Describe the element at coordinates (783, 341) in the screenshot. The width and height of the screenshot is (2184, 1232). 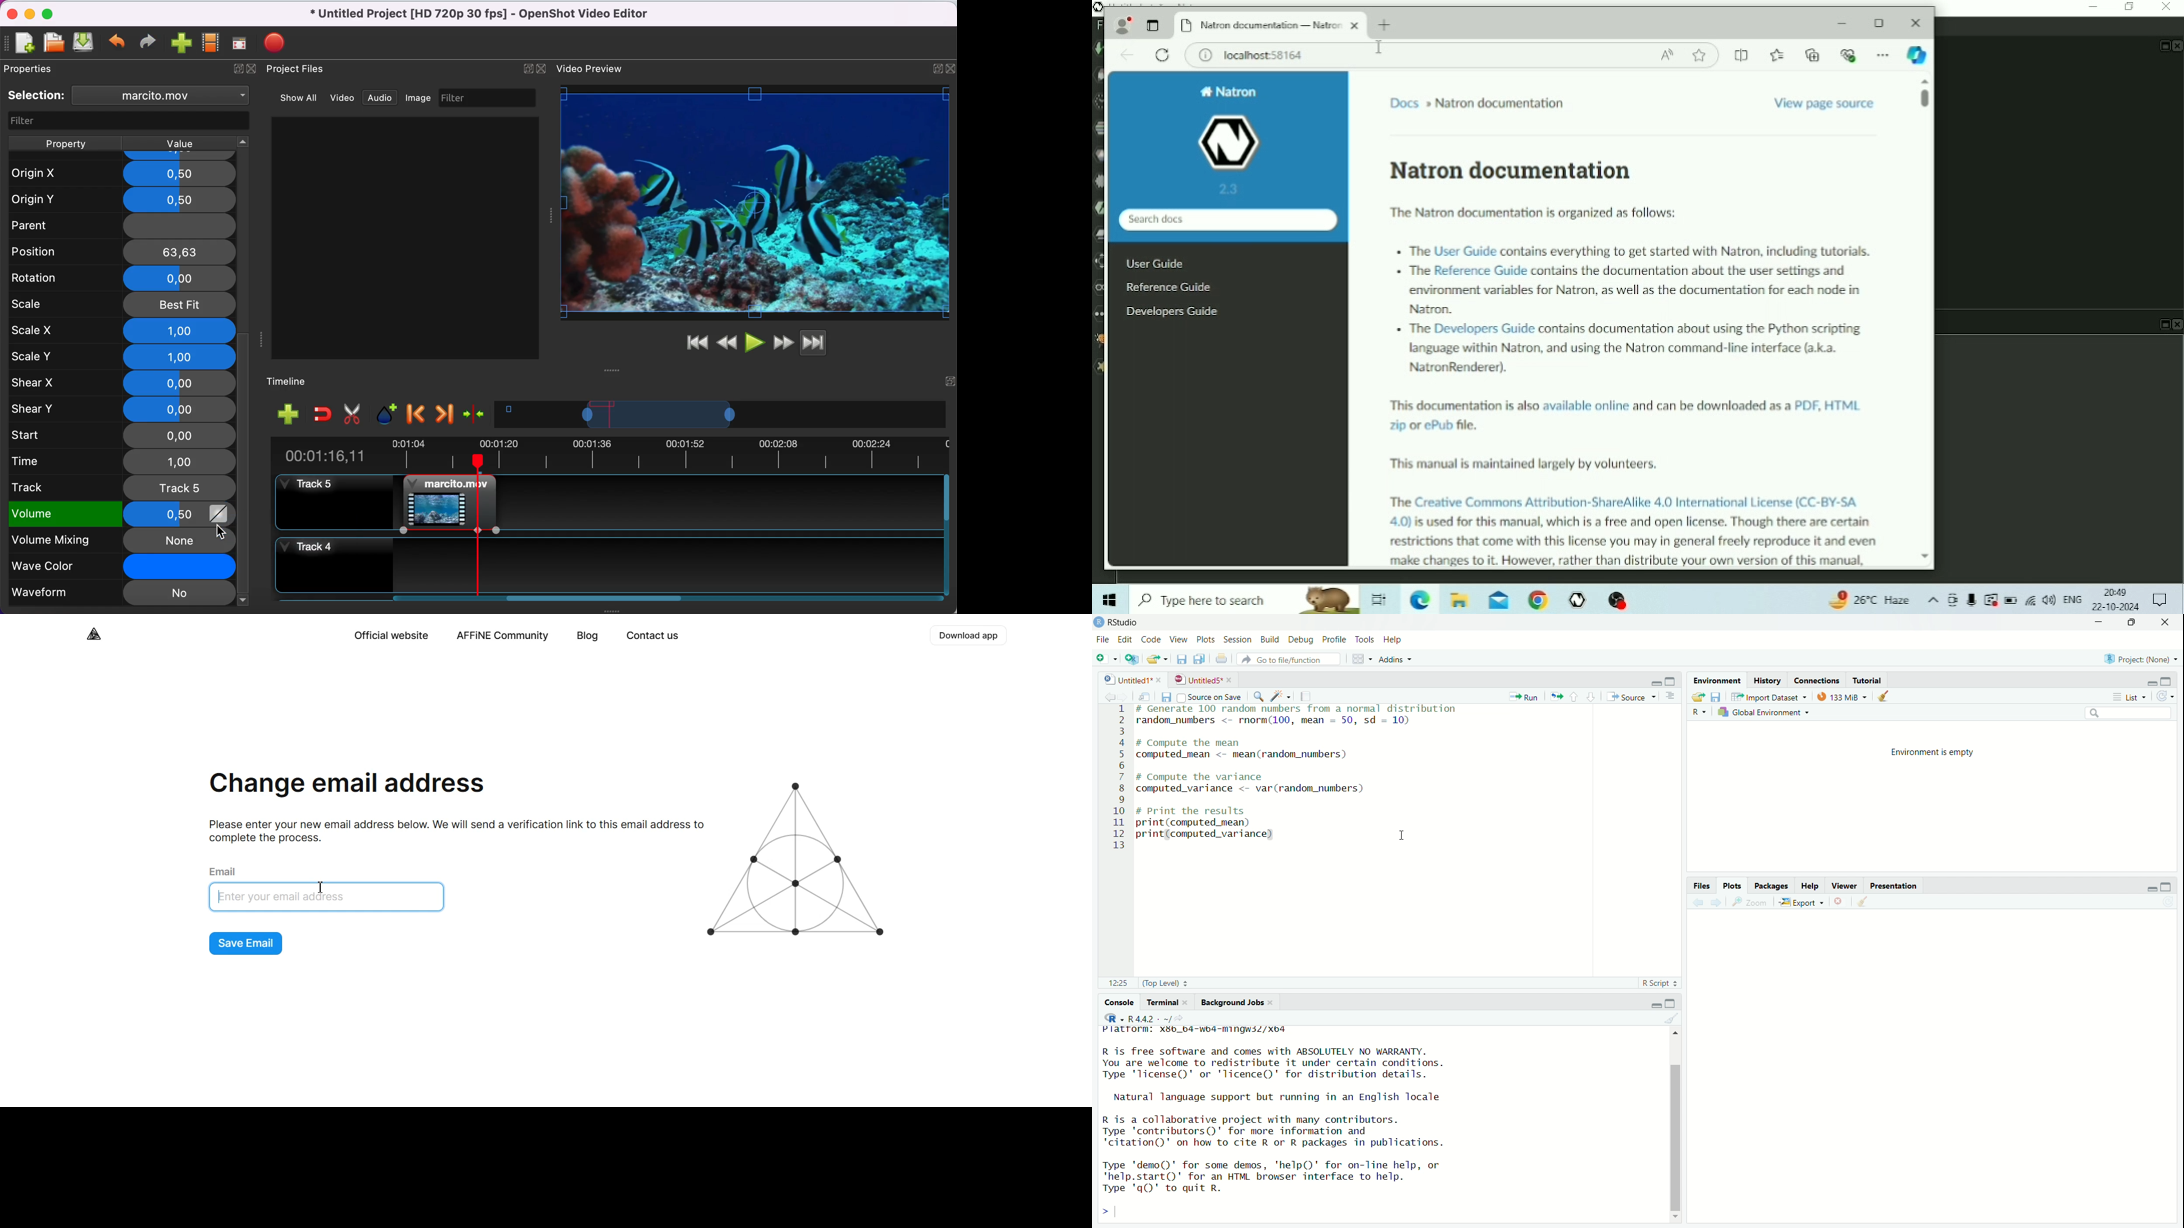
I see `fast forward` at that location.